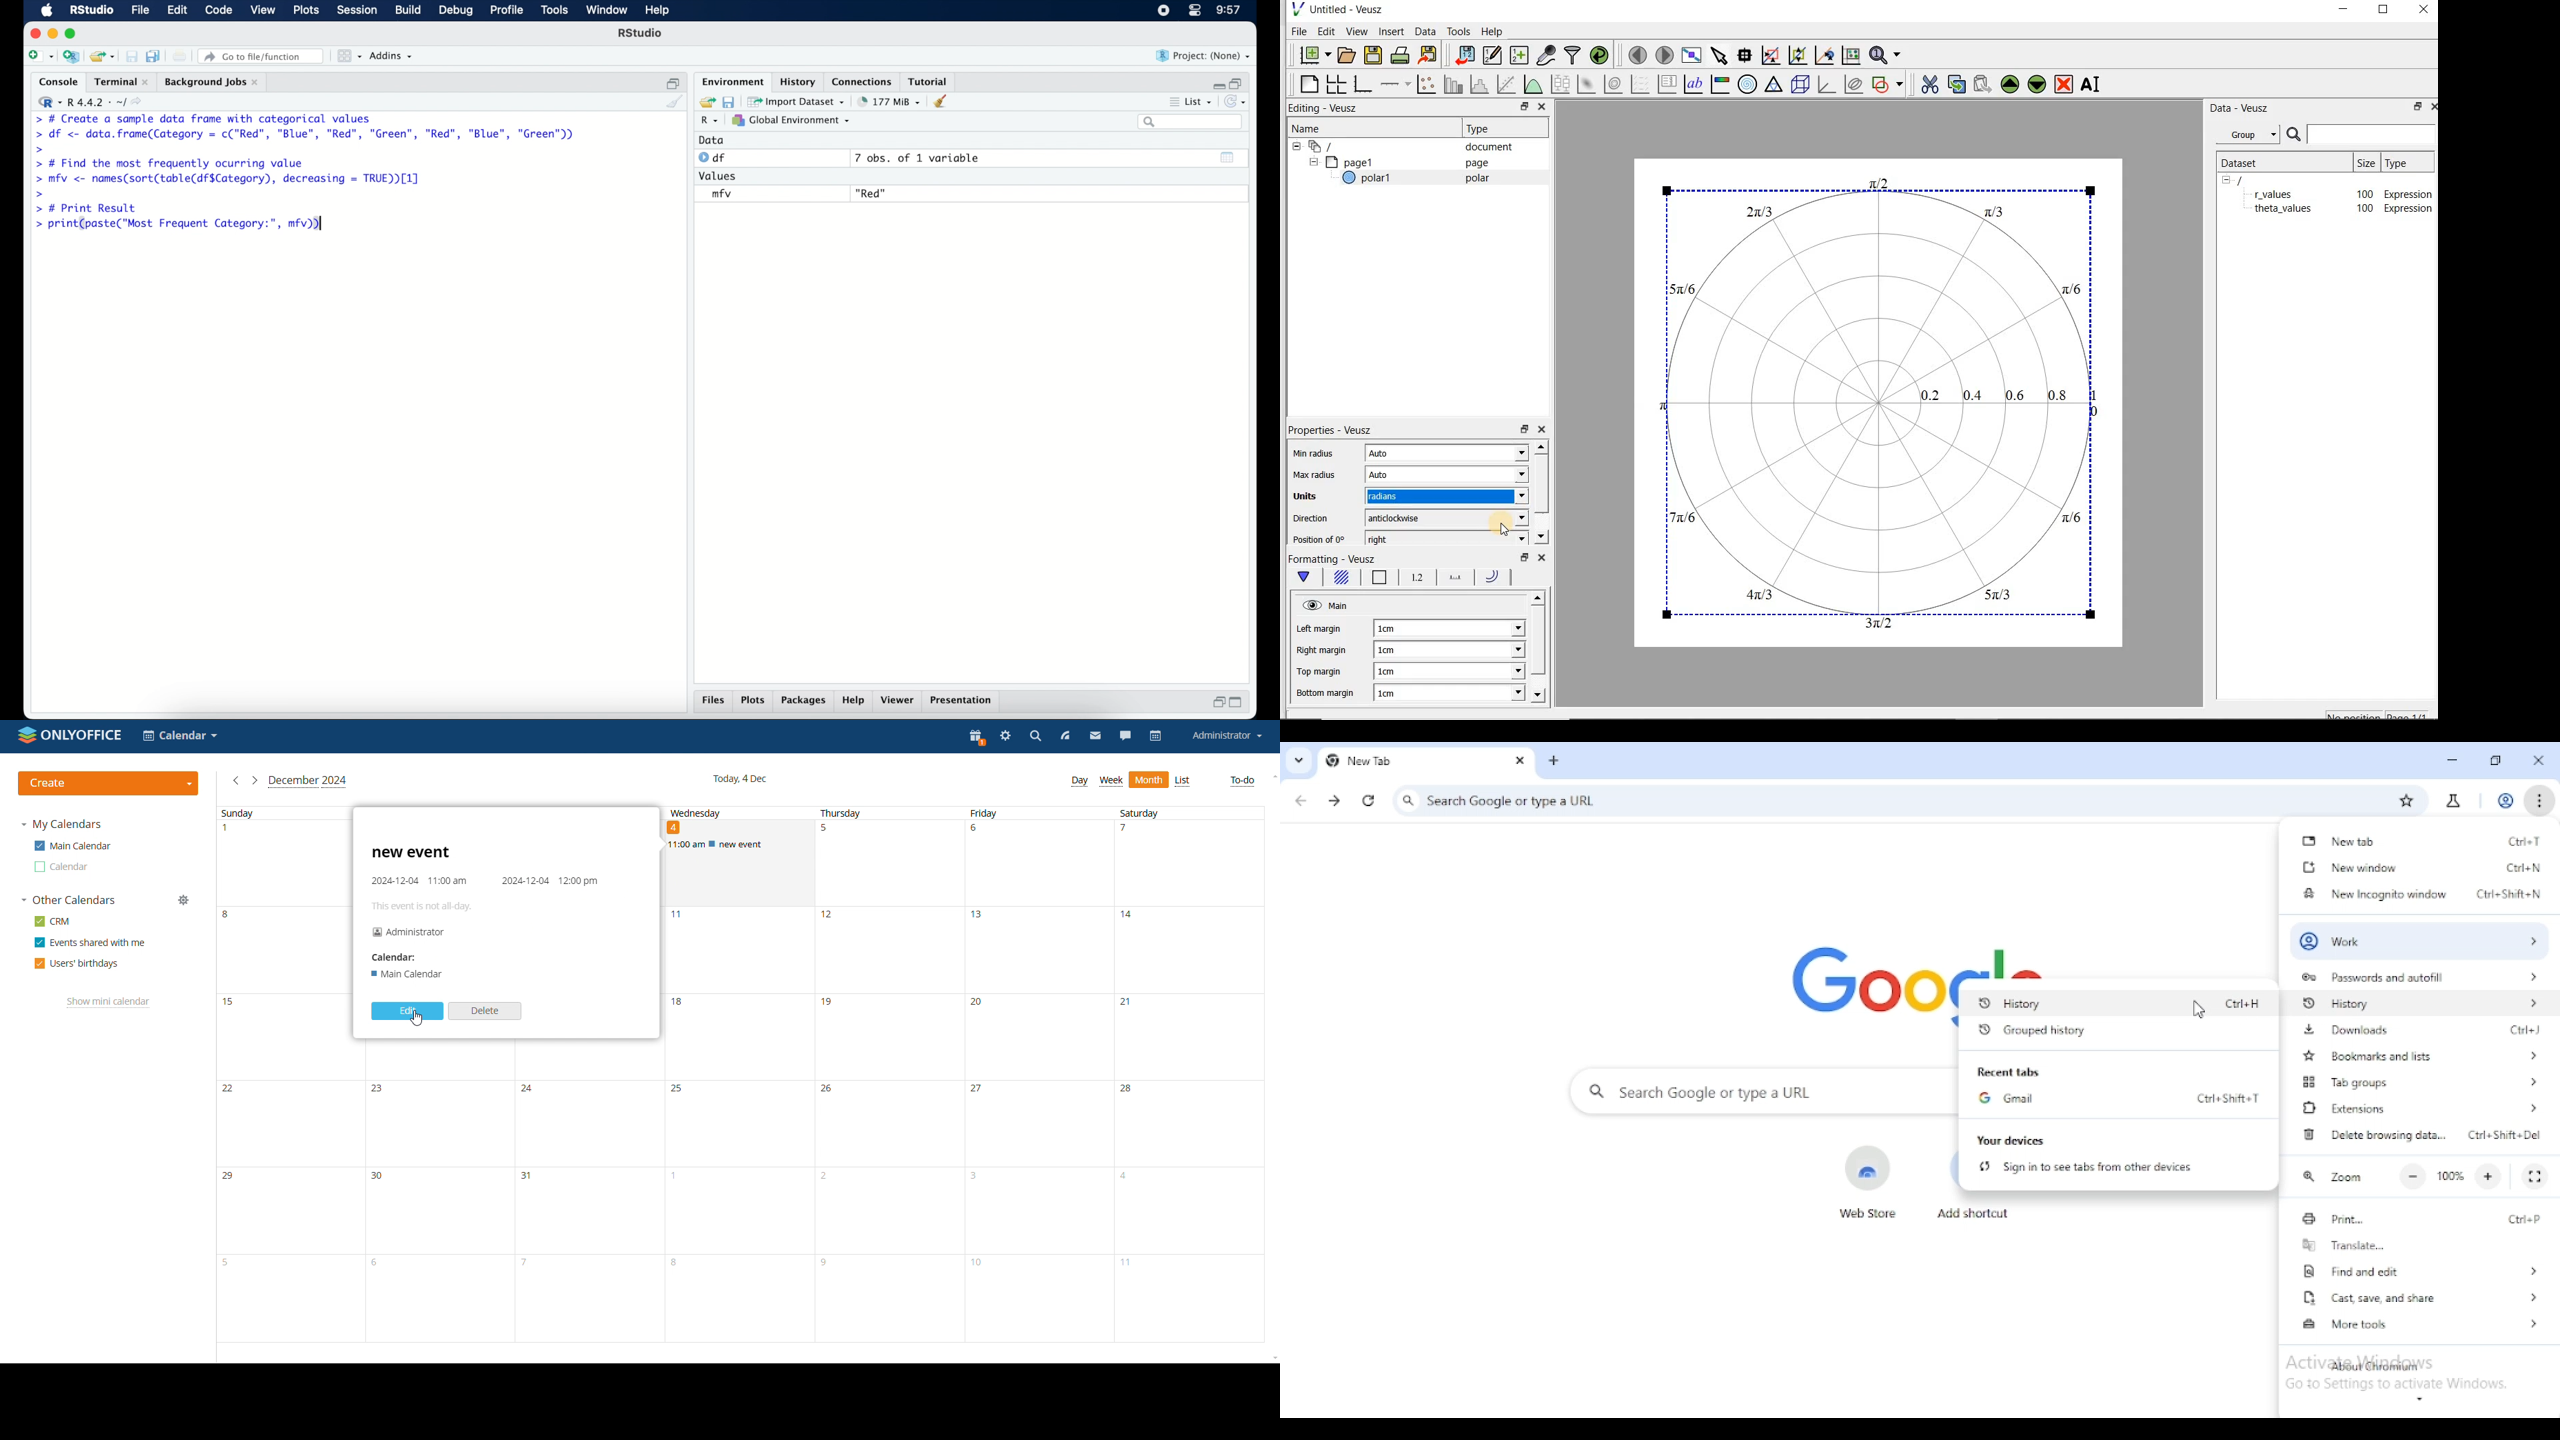 The width and height of the screenshot is (2576, 1456). I want to click on Top margin dropdown, so click(1503, 672).